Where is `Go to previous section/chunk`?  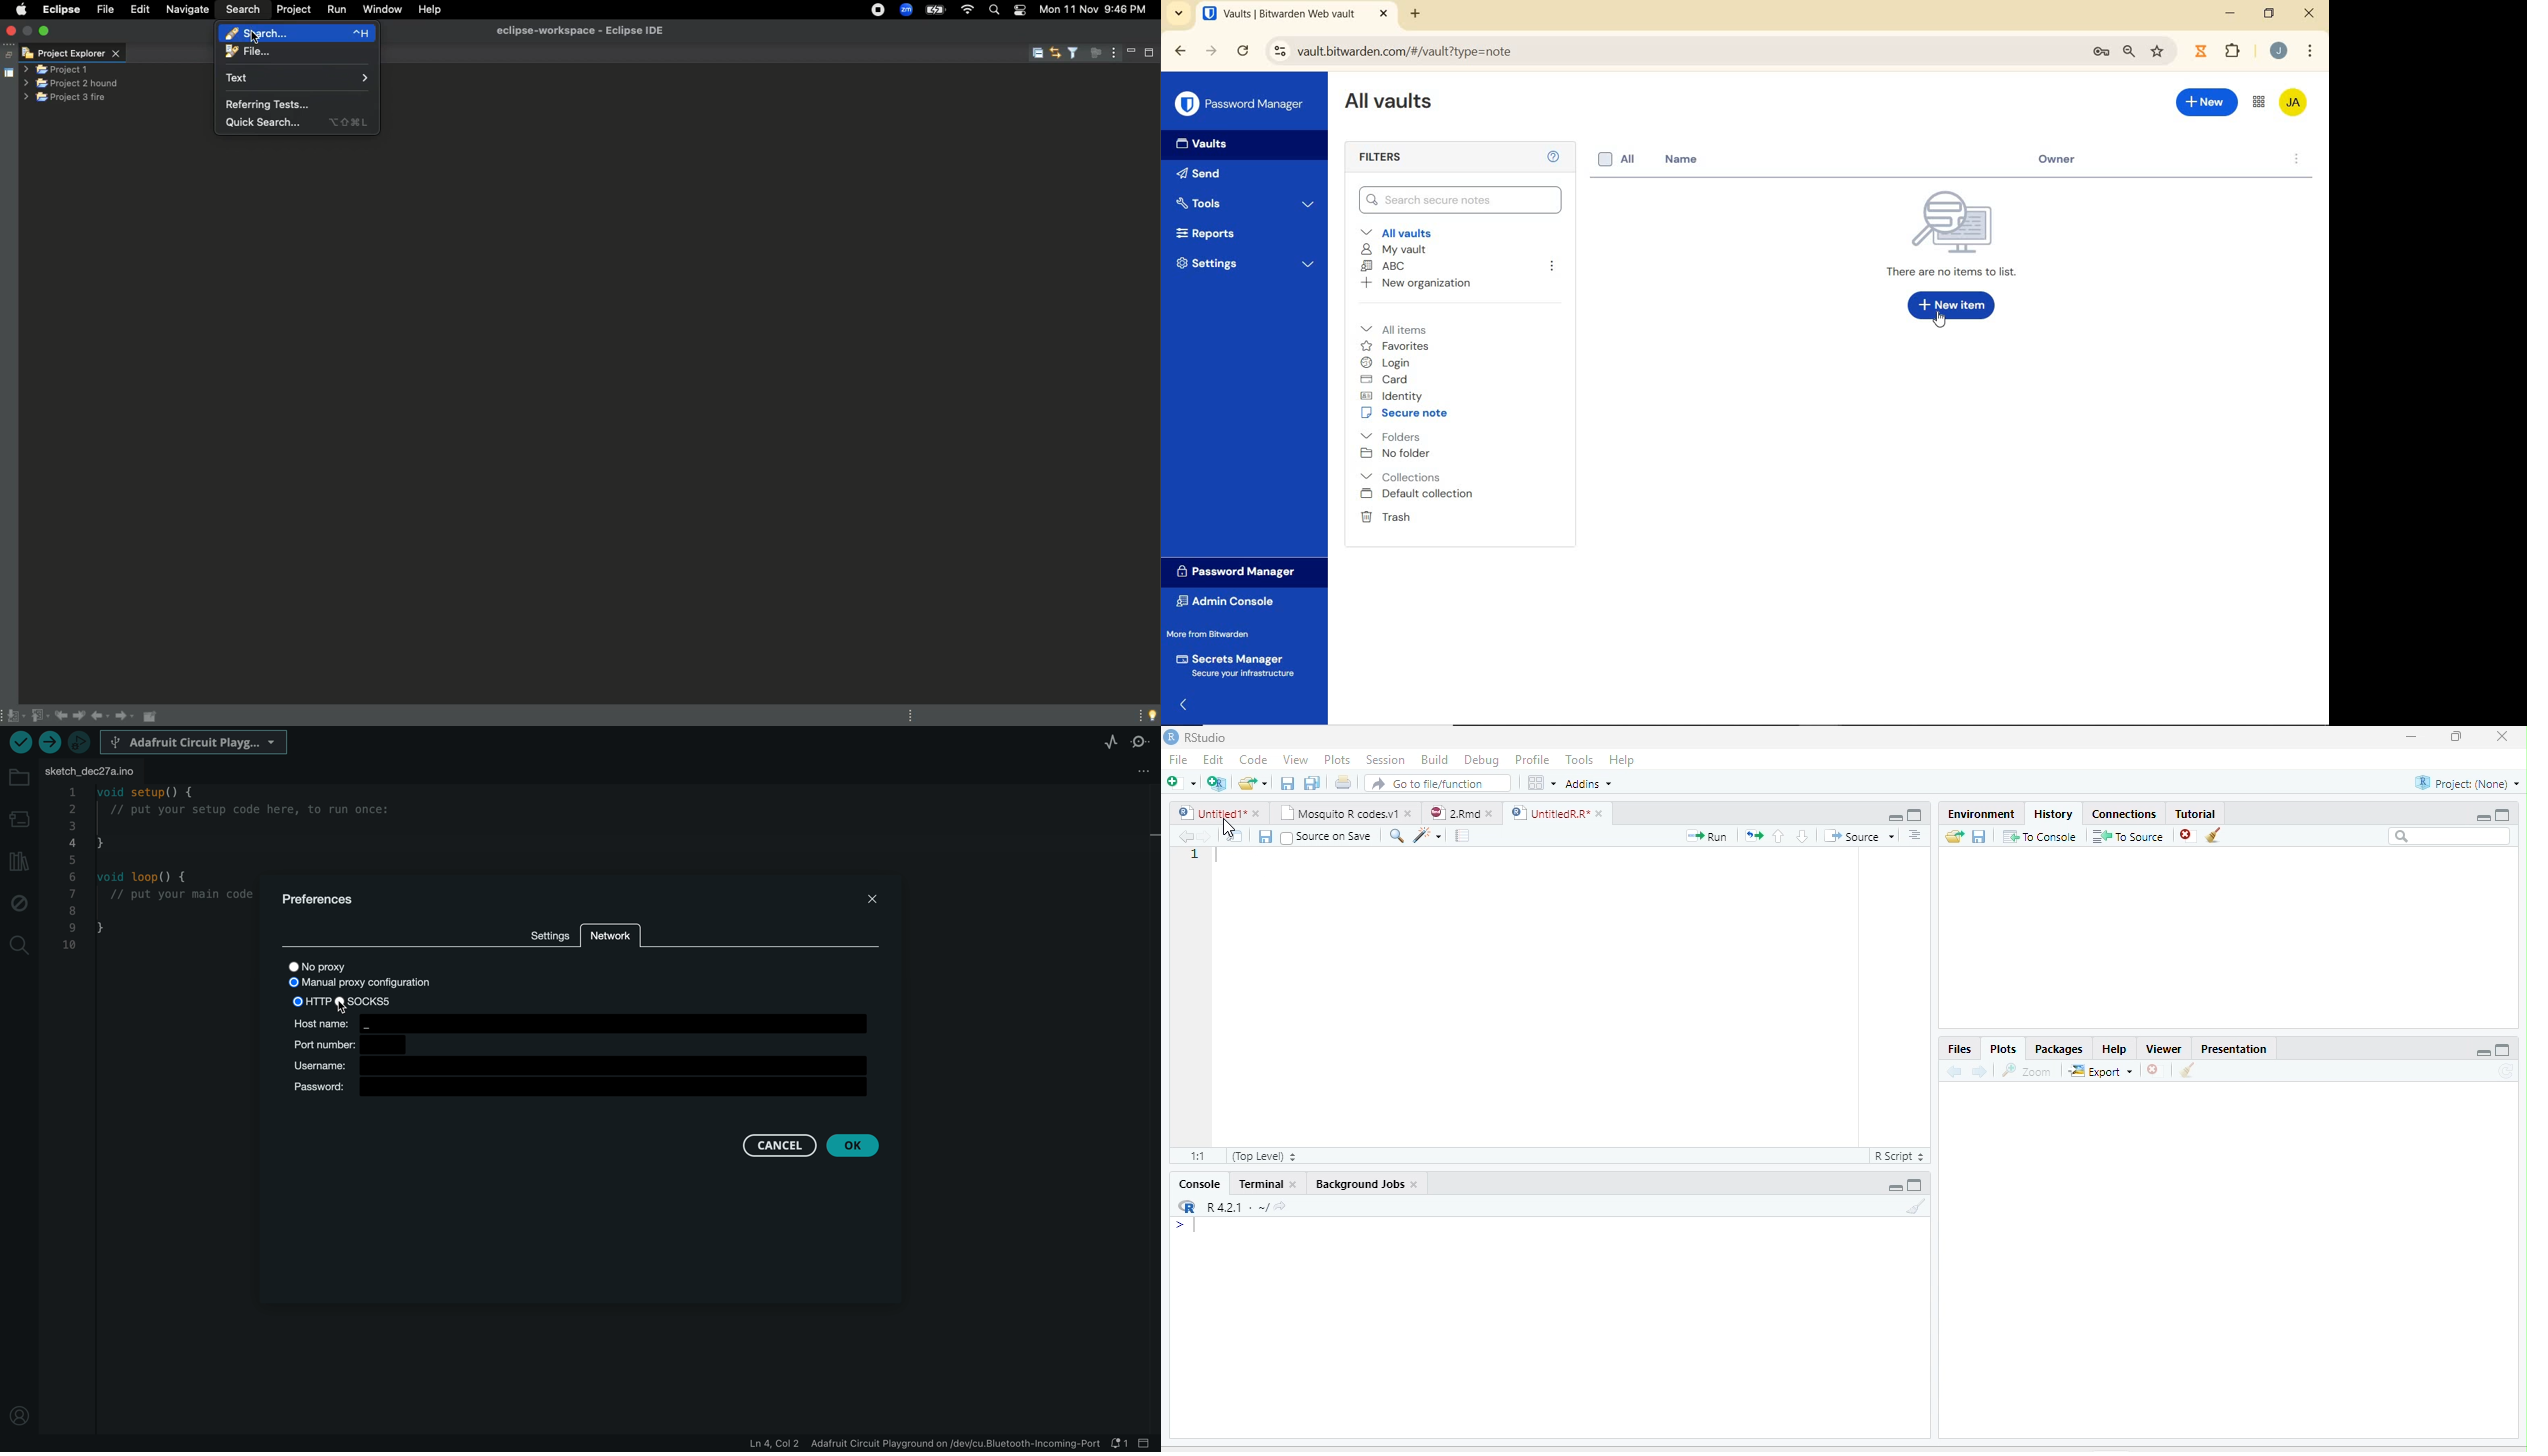
Go to previous section/chunk is located at coordinates (1778, 835).